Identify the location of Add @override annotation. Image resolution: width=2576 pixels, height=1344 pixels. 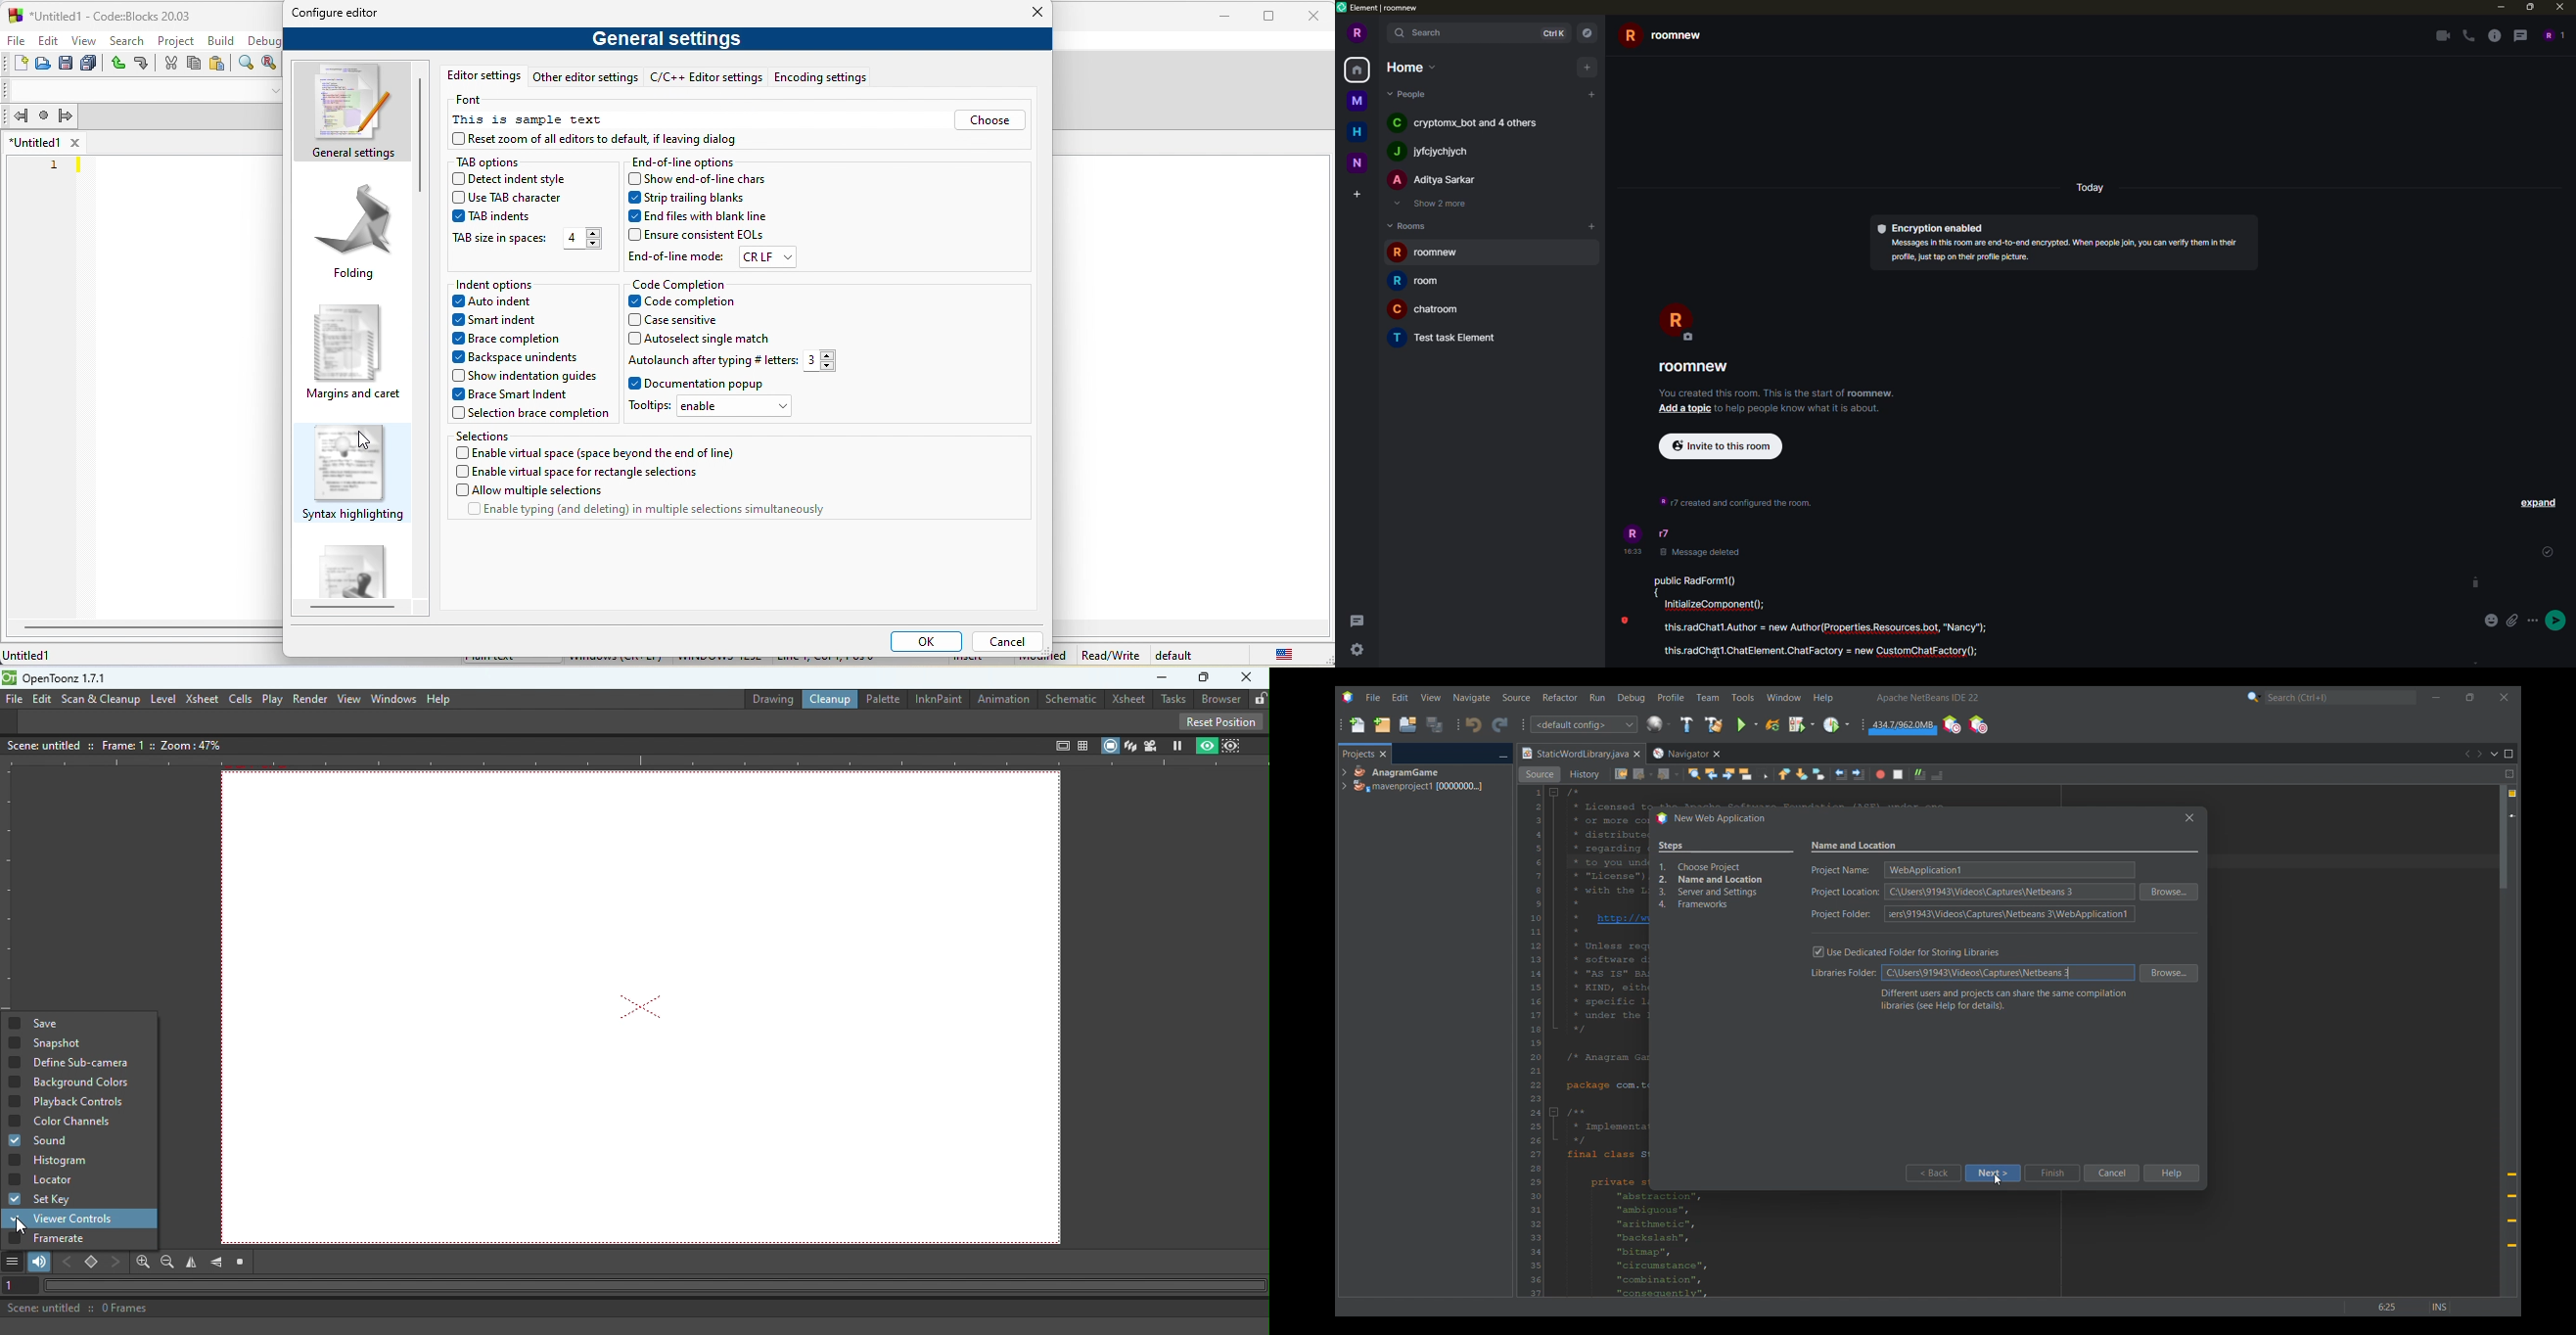
(2512, 1210).